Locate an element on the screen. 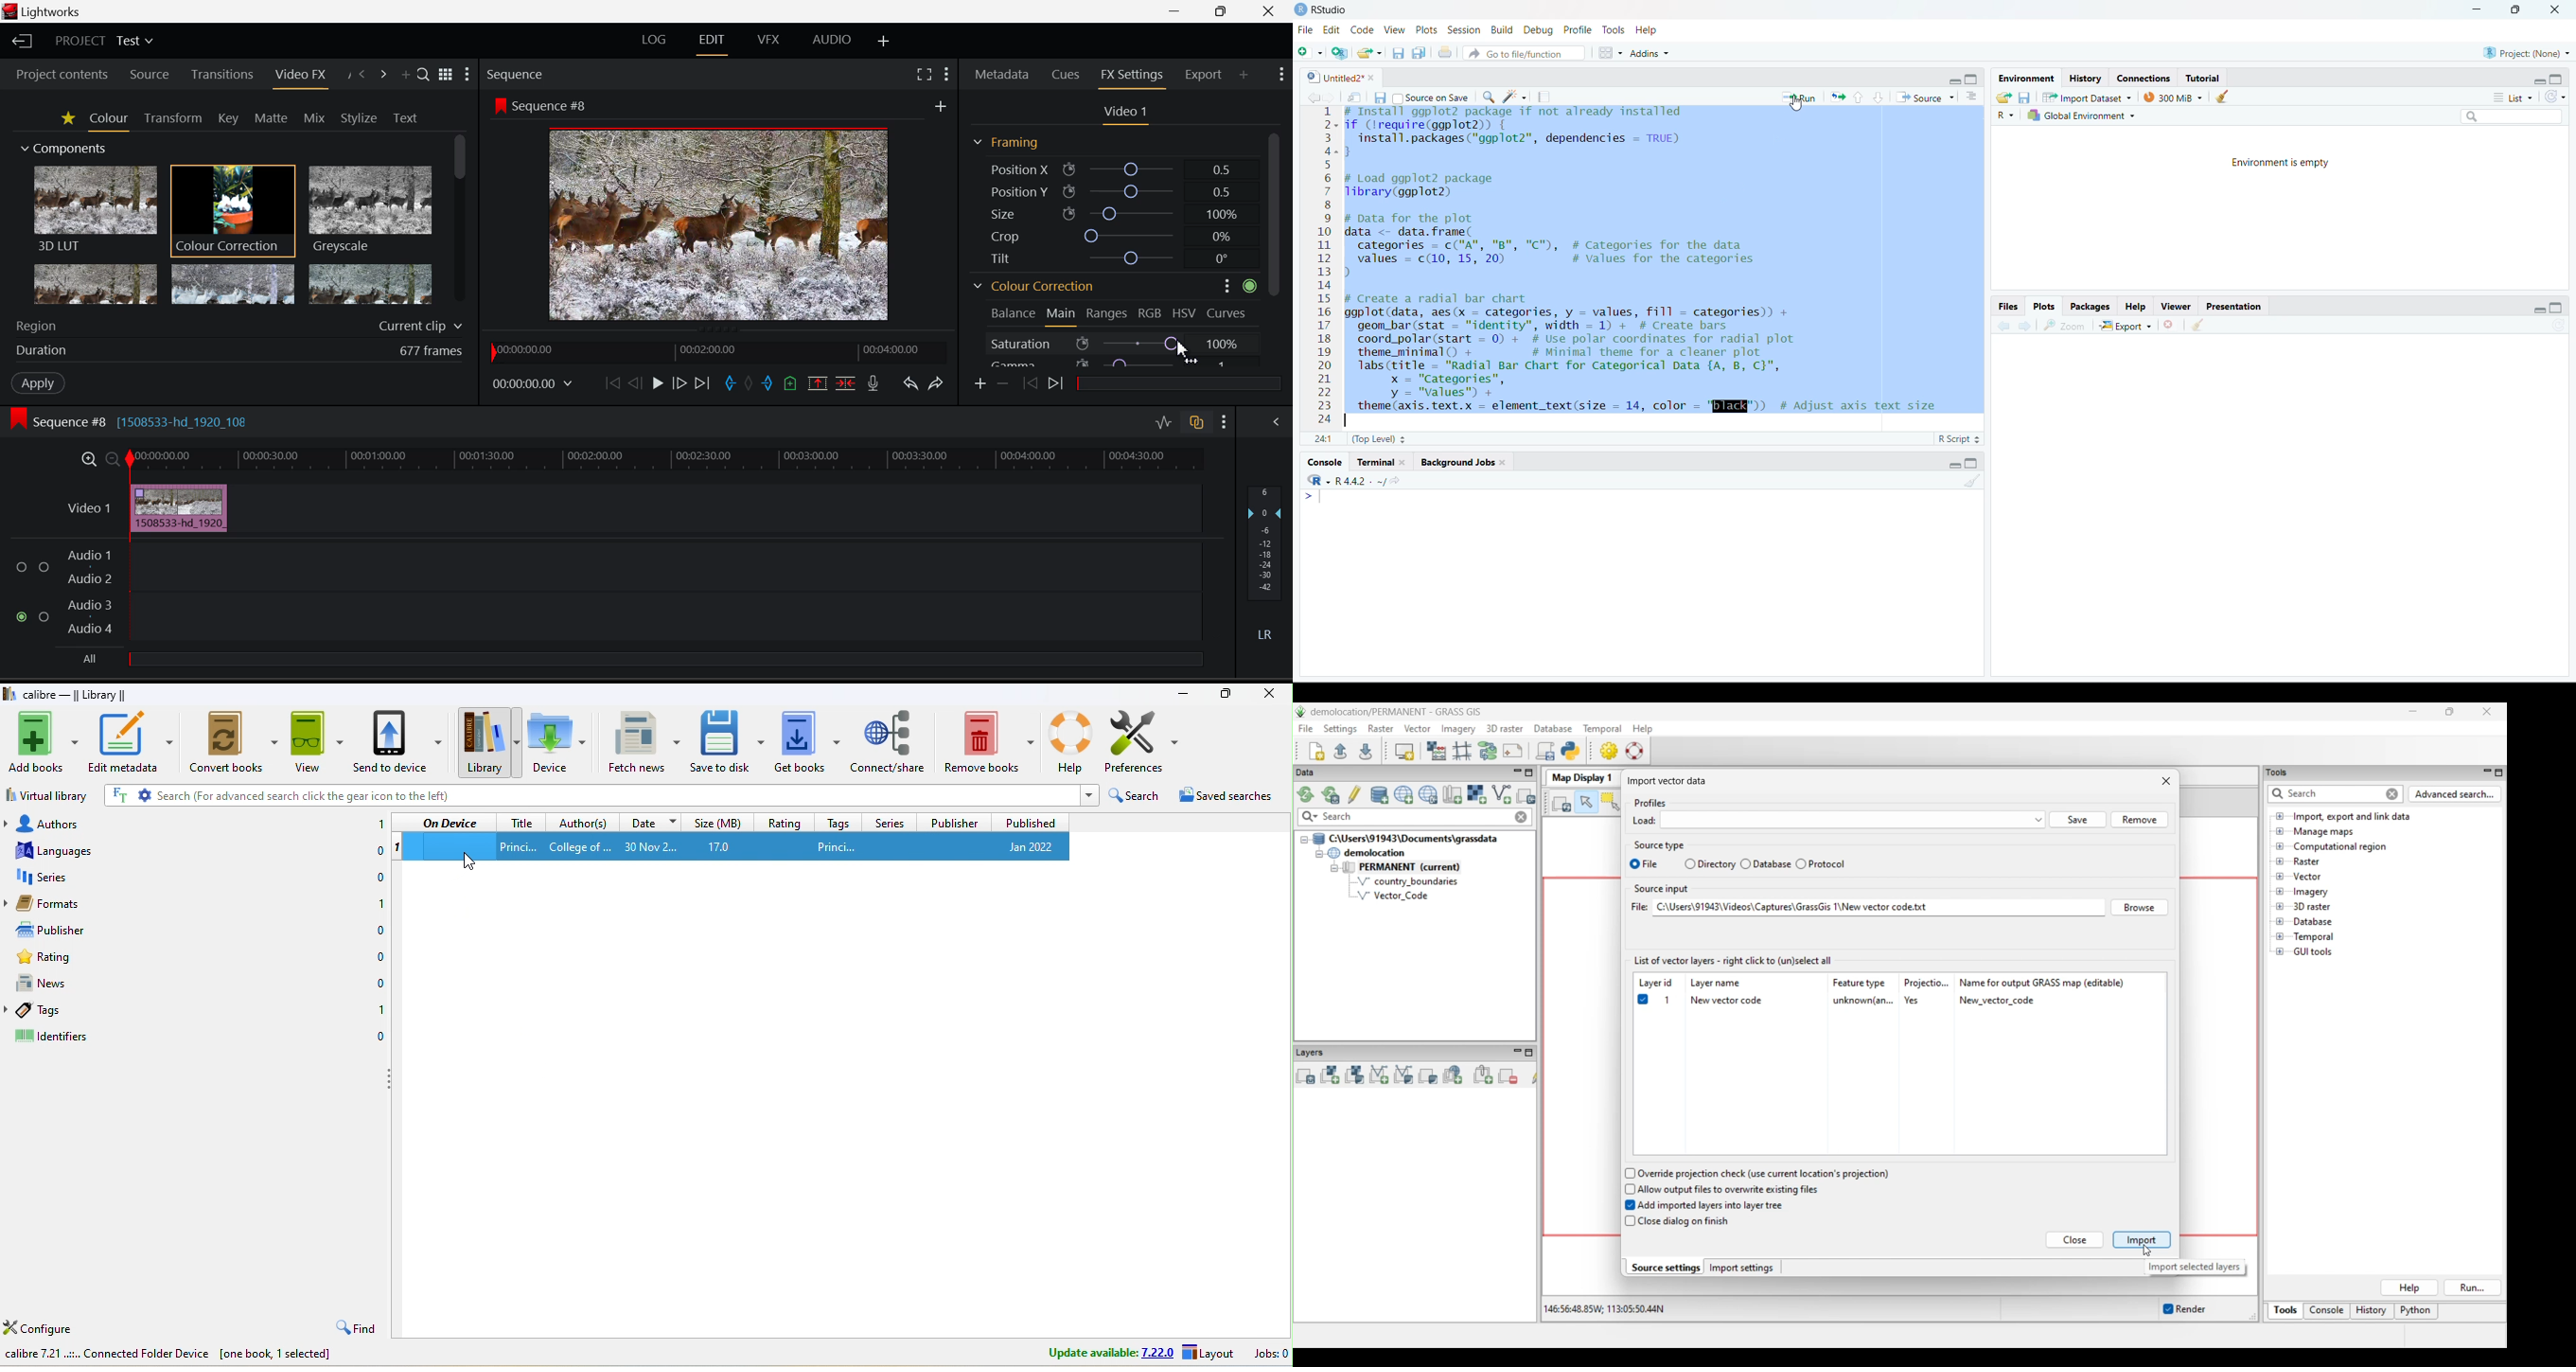 Image resolution: width=2576 pixels, height=1372 pixels. Audio Input Checkbox is located at coordinates (44, 617).